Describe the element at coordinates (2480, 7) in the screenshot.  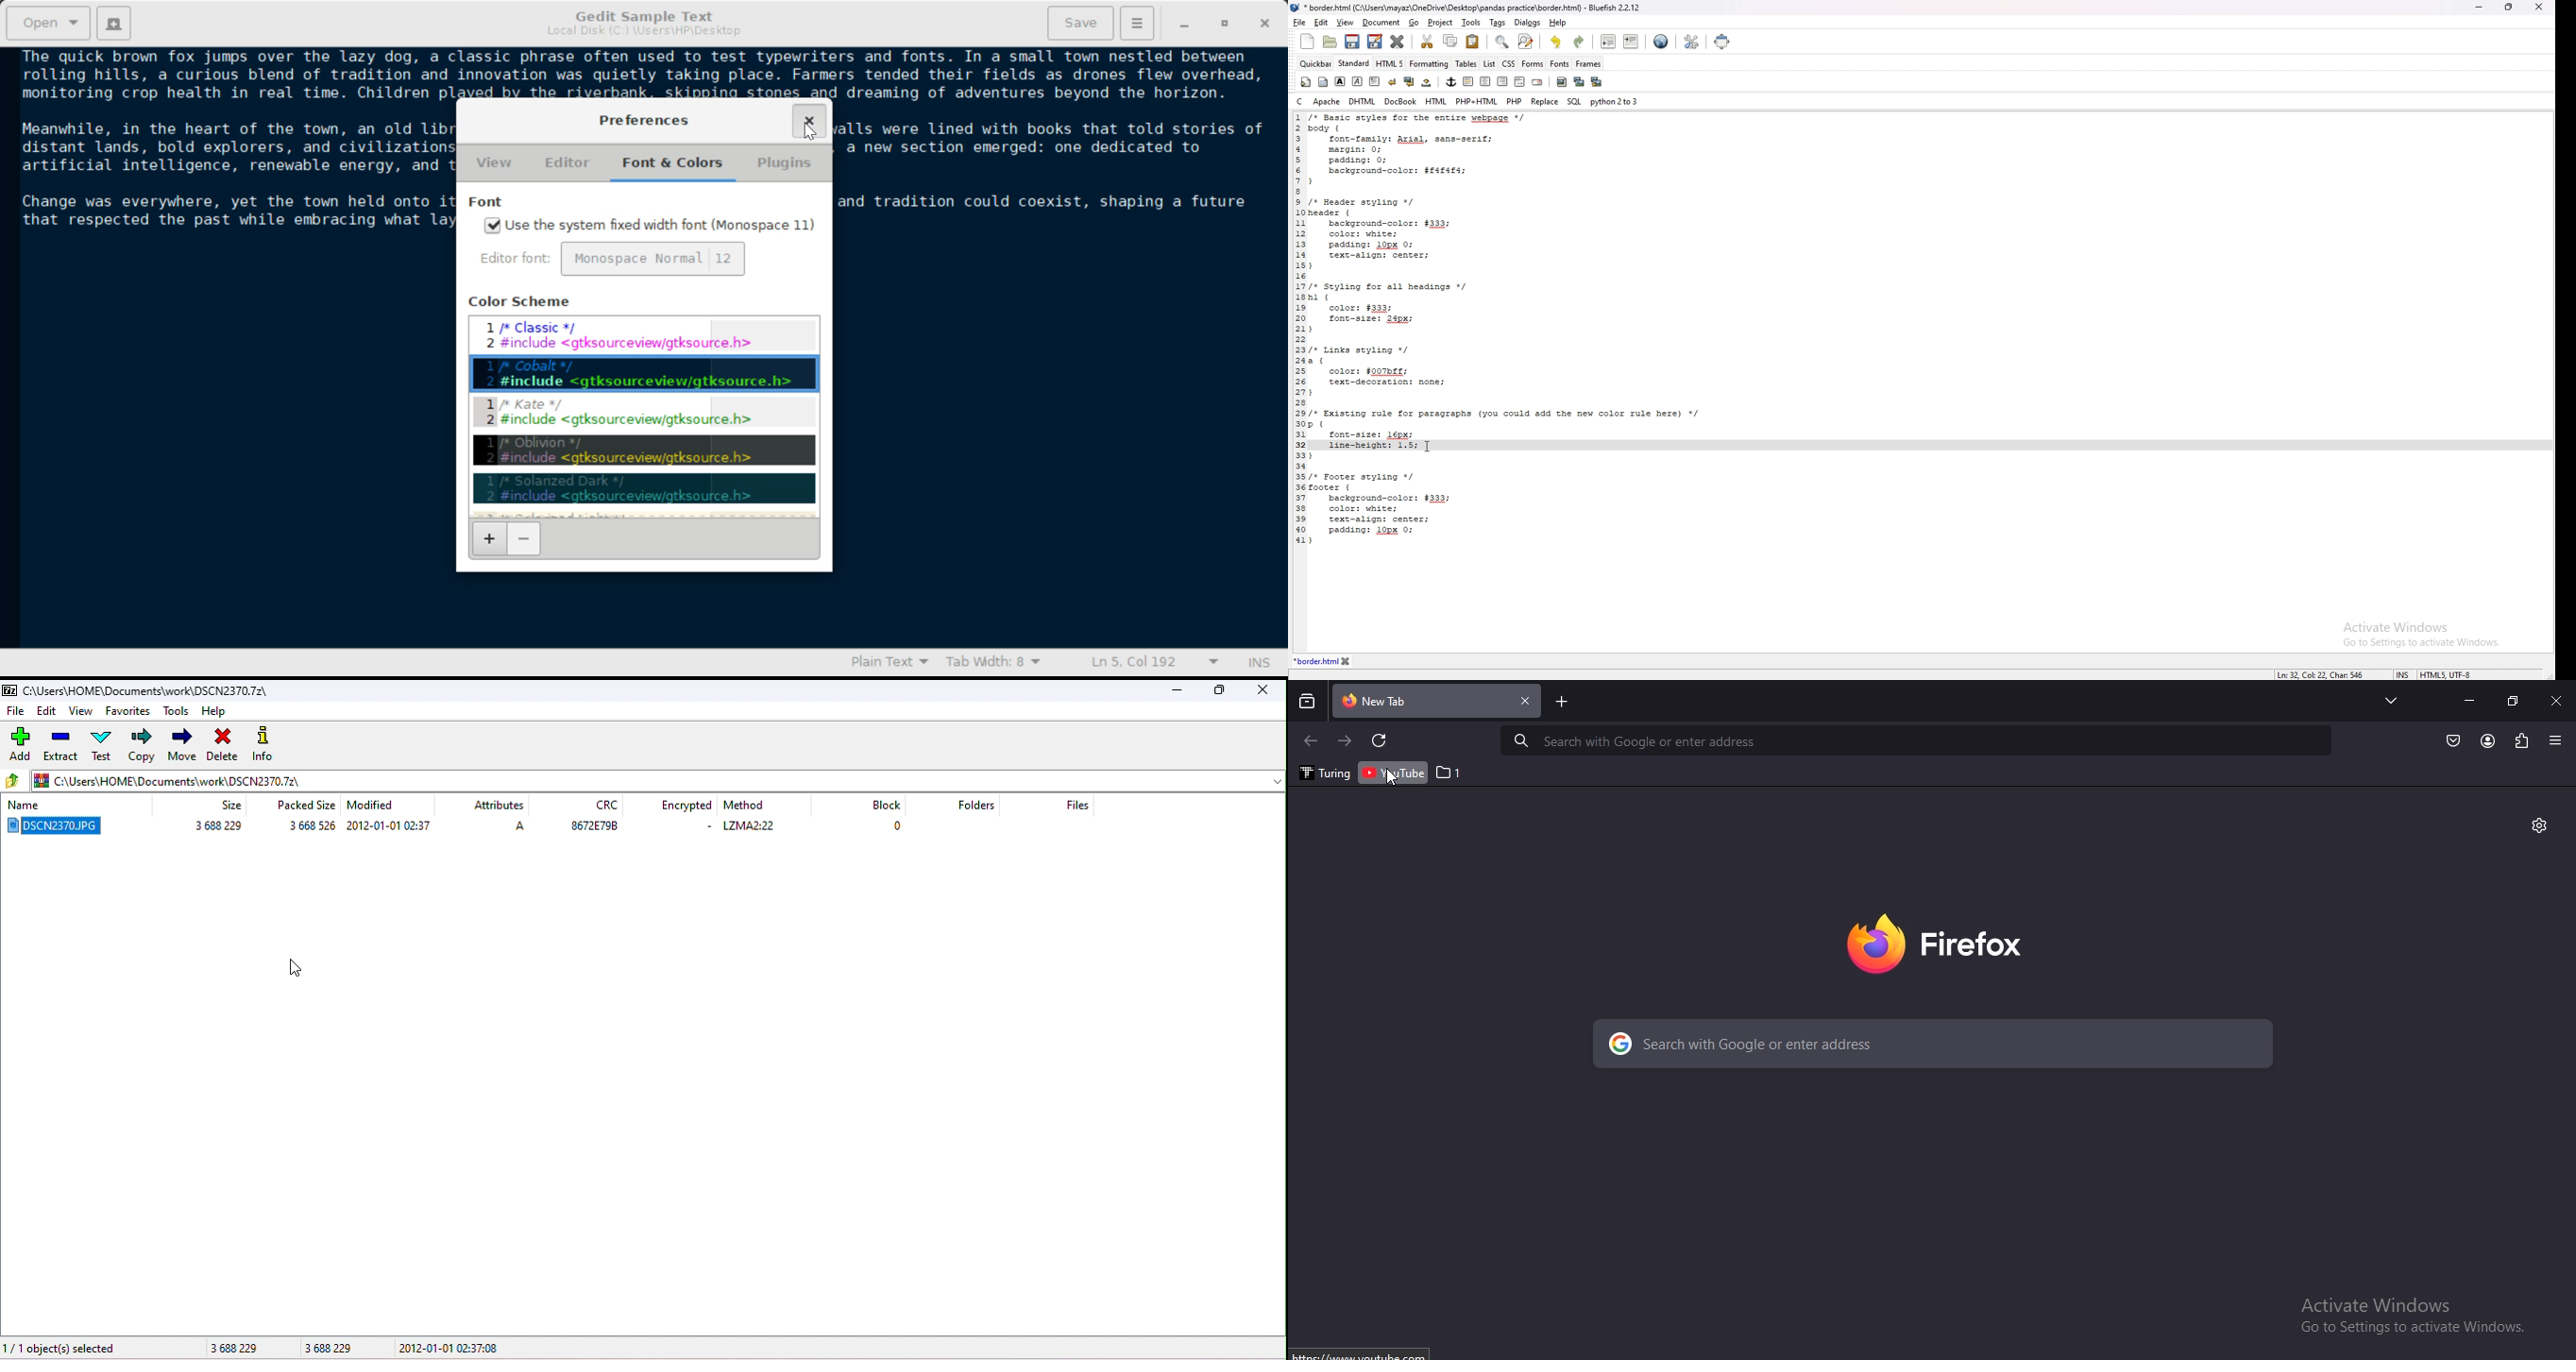
I see `minimize` at that location.